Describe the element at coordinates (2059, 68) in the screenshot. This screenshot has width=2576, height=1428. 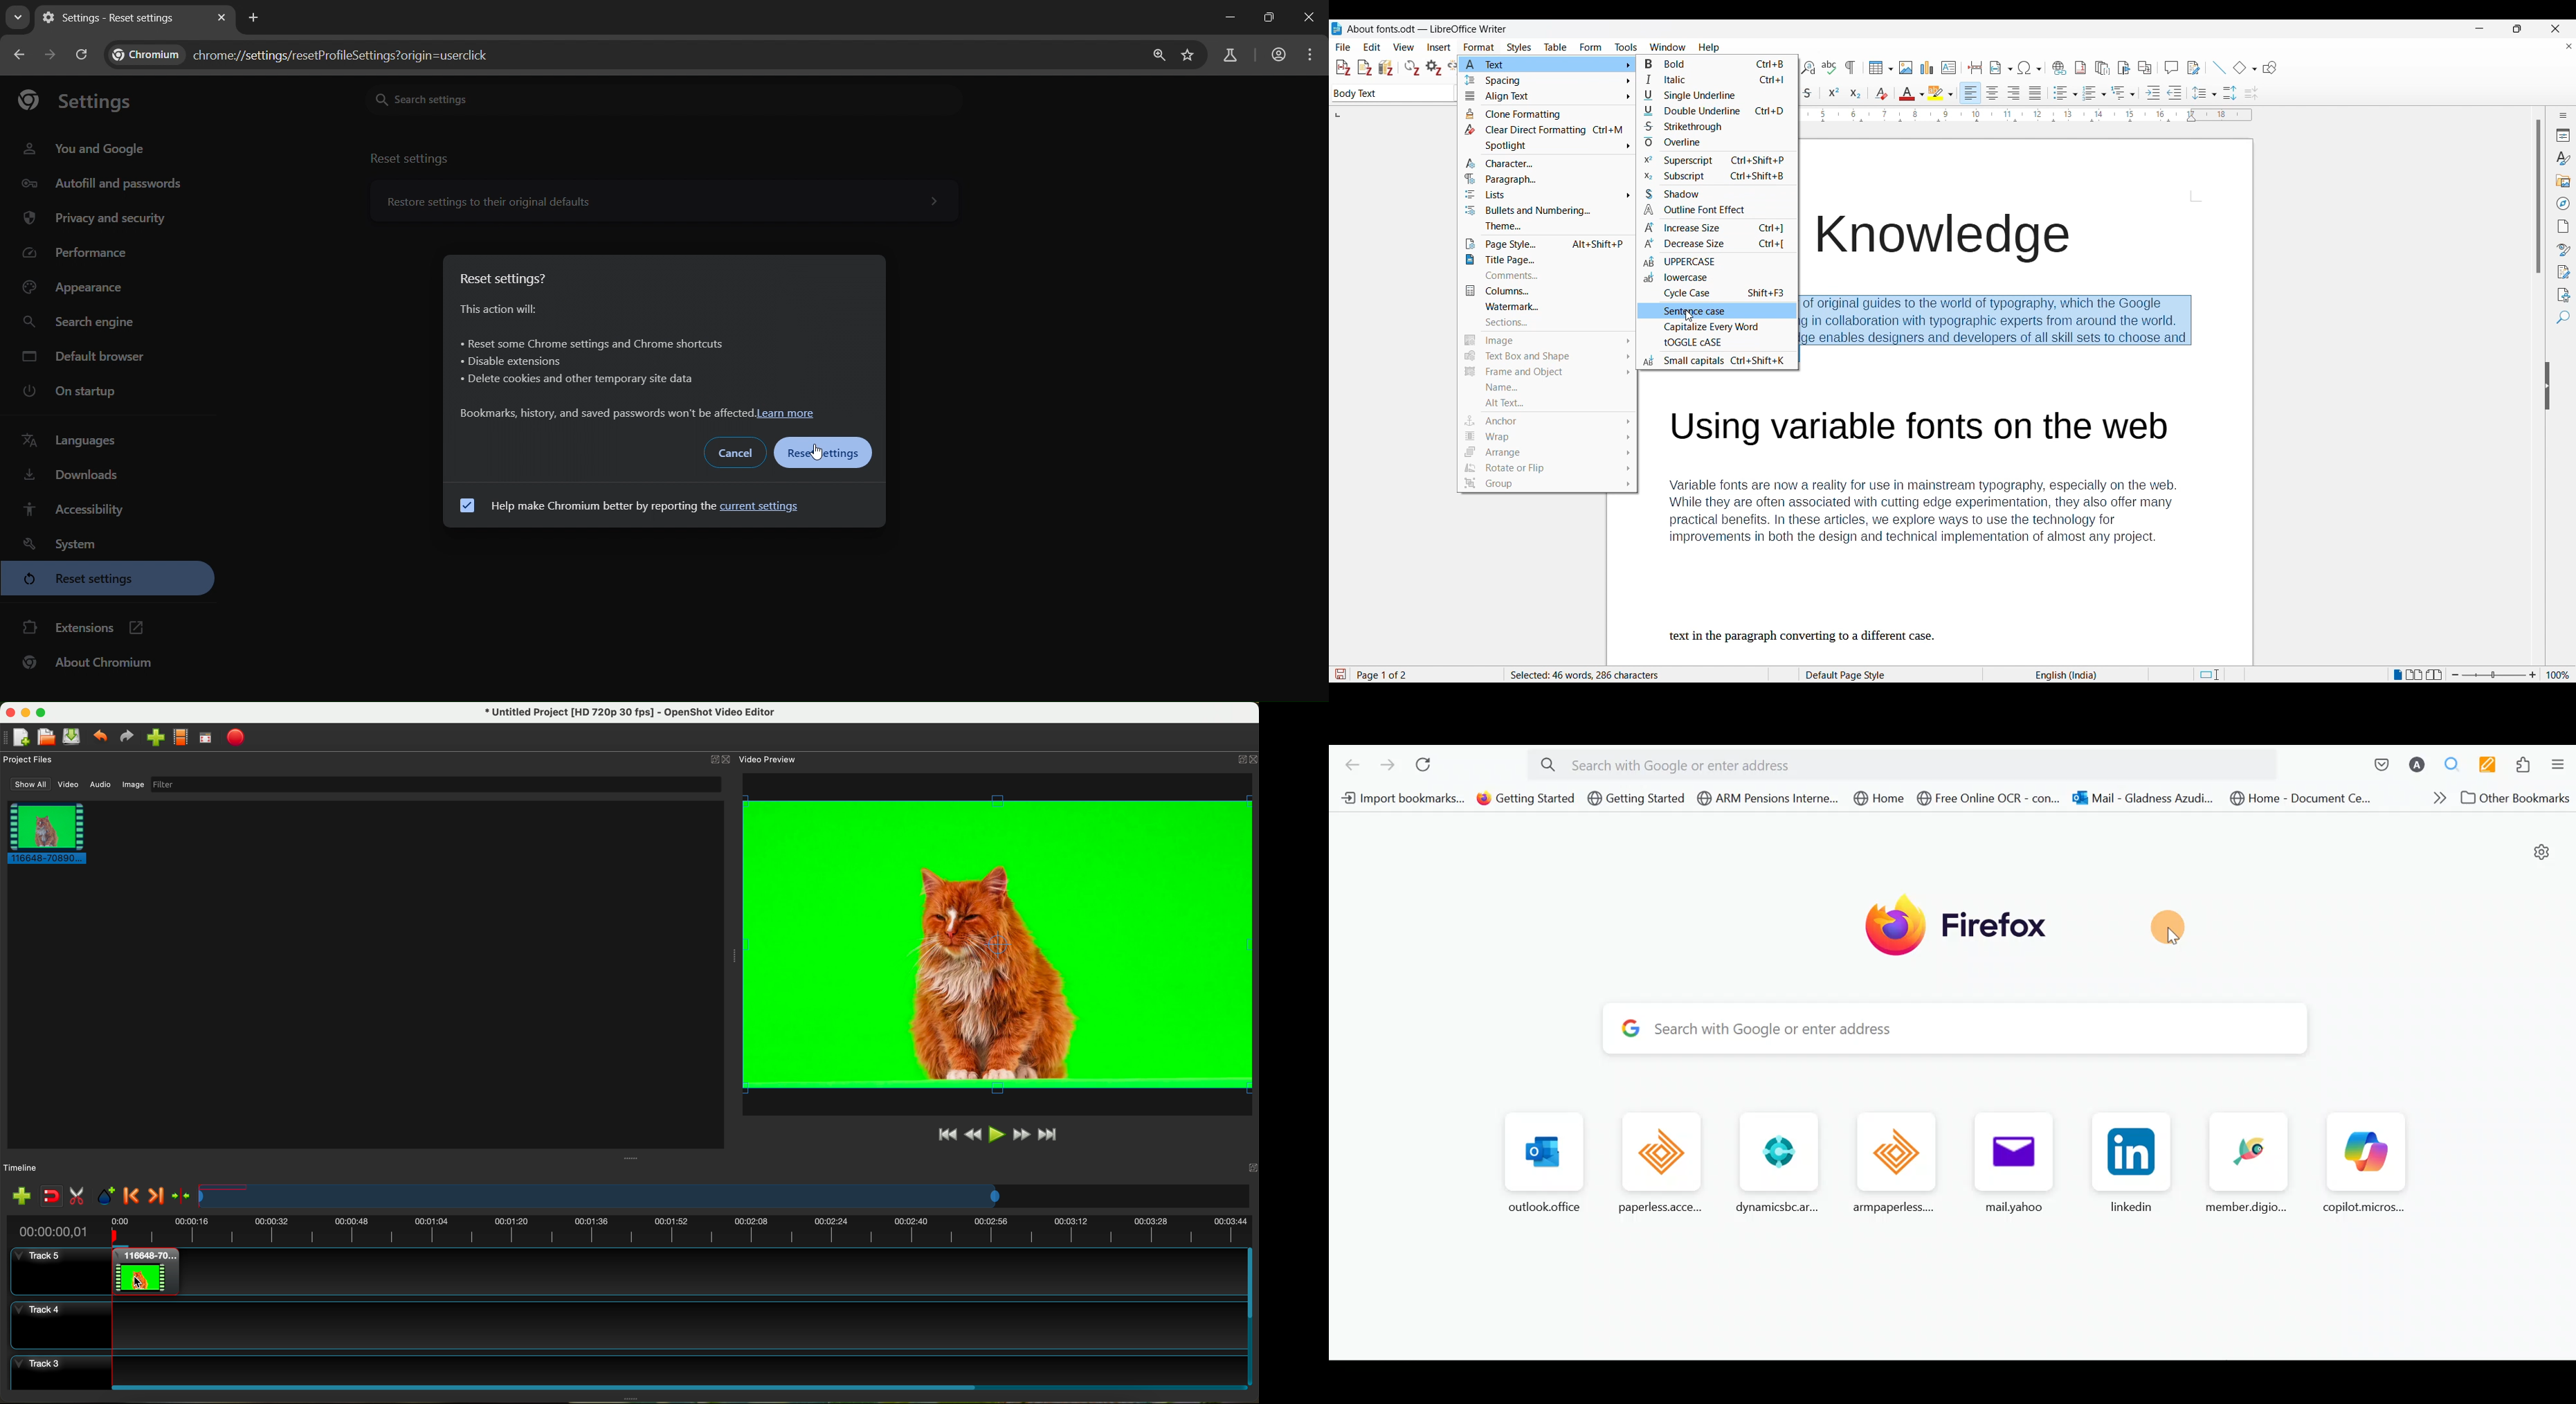
I see `Insert hyperlink` at that location.